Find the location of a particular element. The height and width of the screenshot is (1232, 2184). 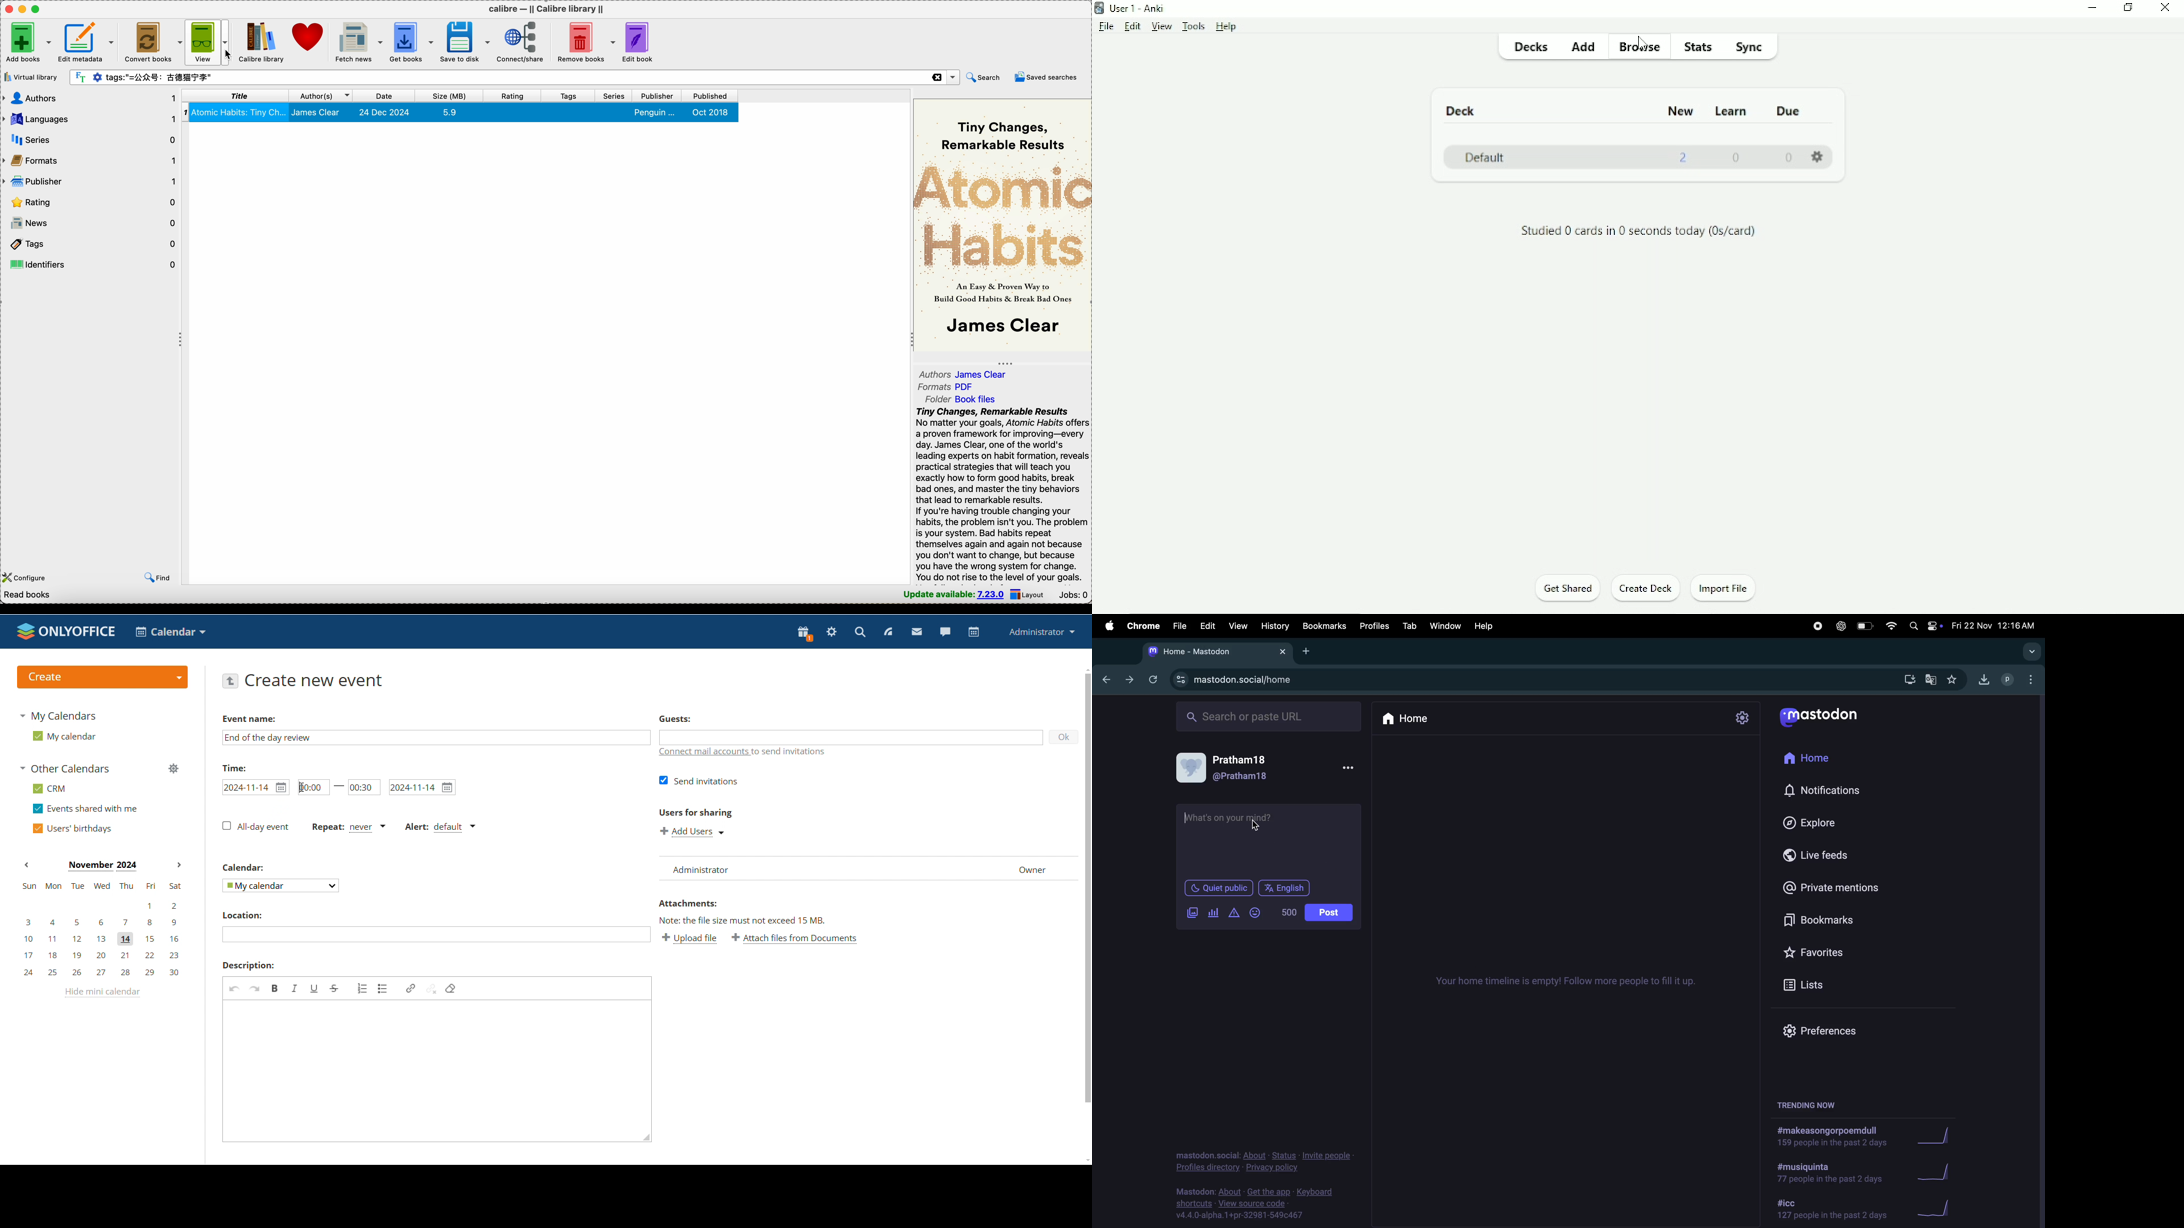

Help is located at coordinates (1226, 26).